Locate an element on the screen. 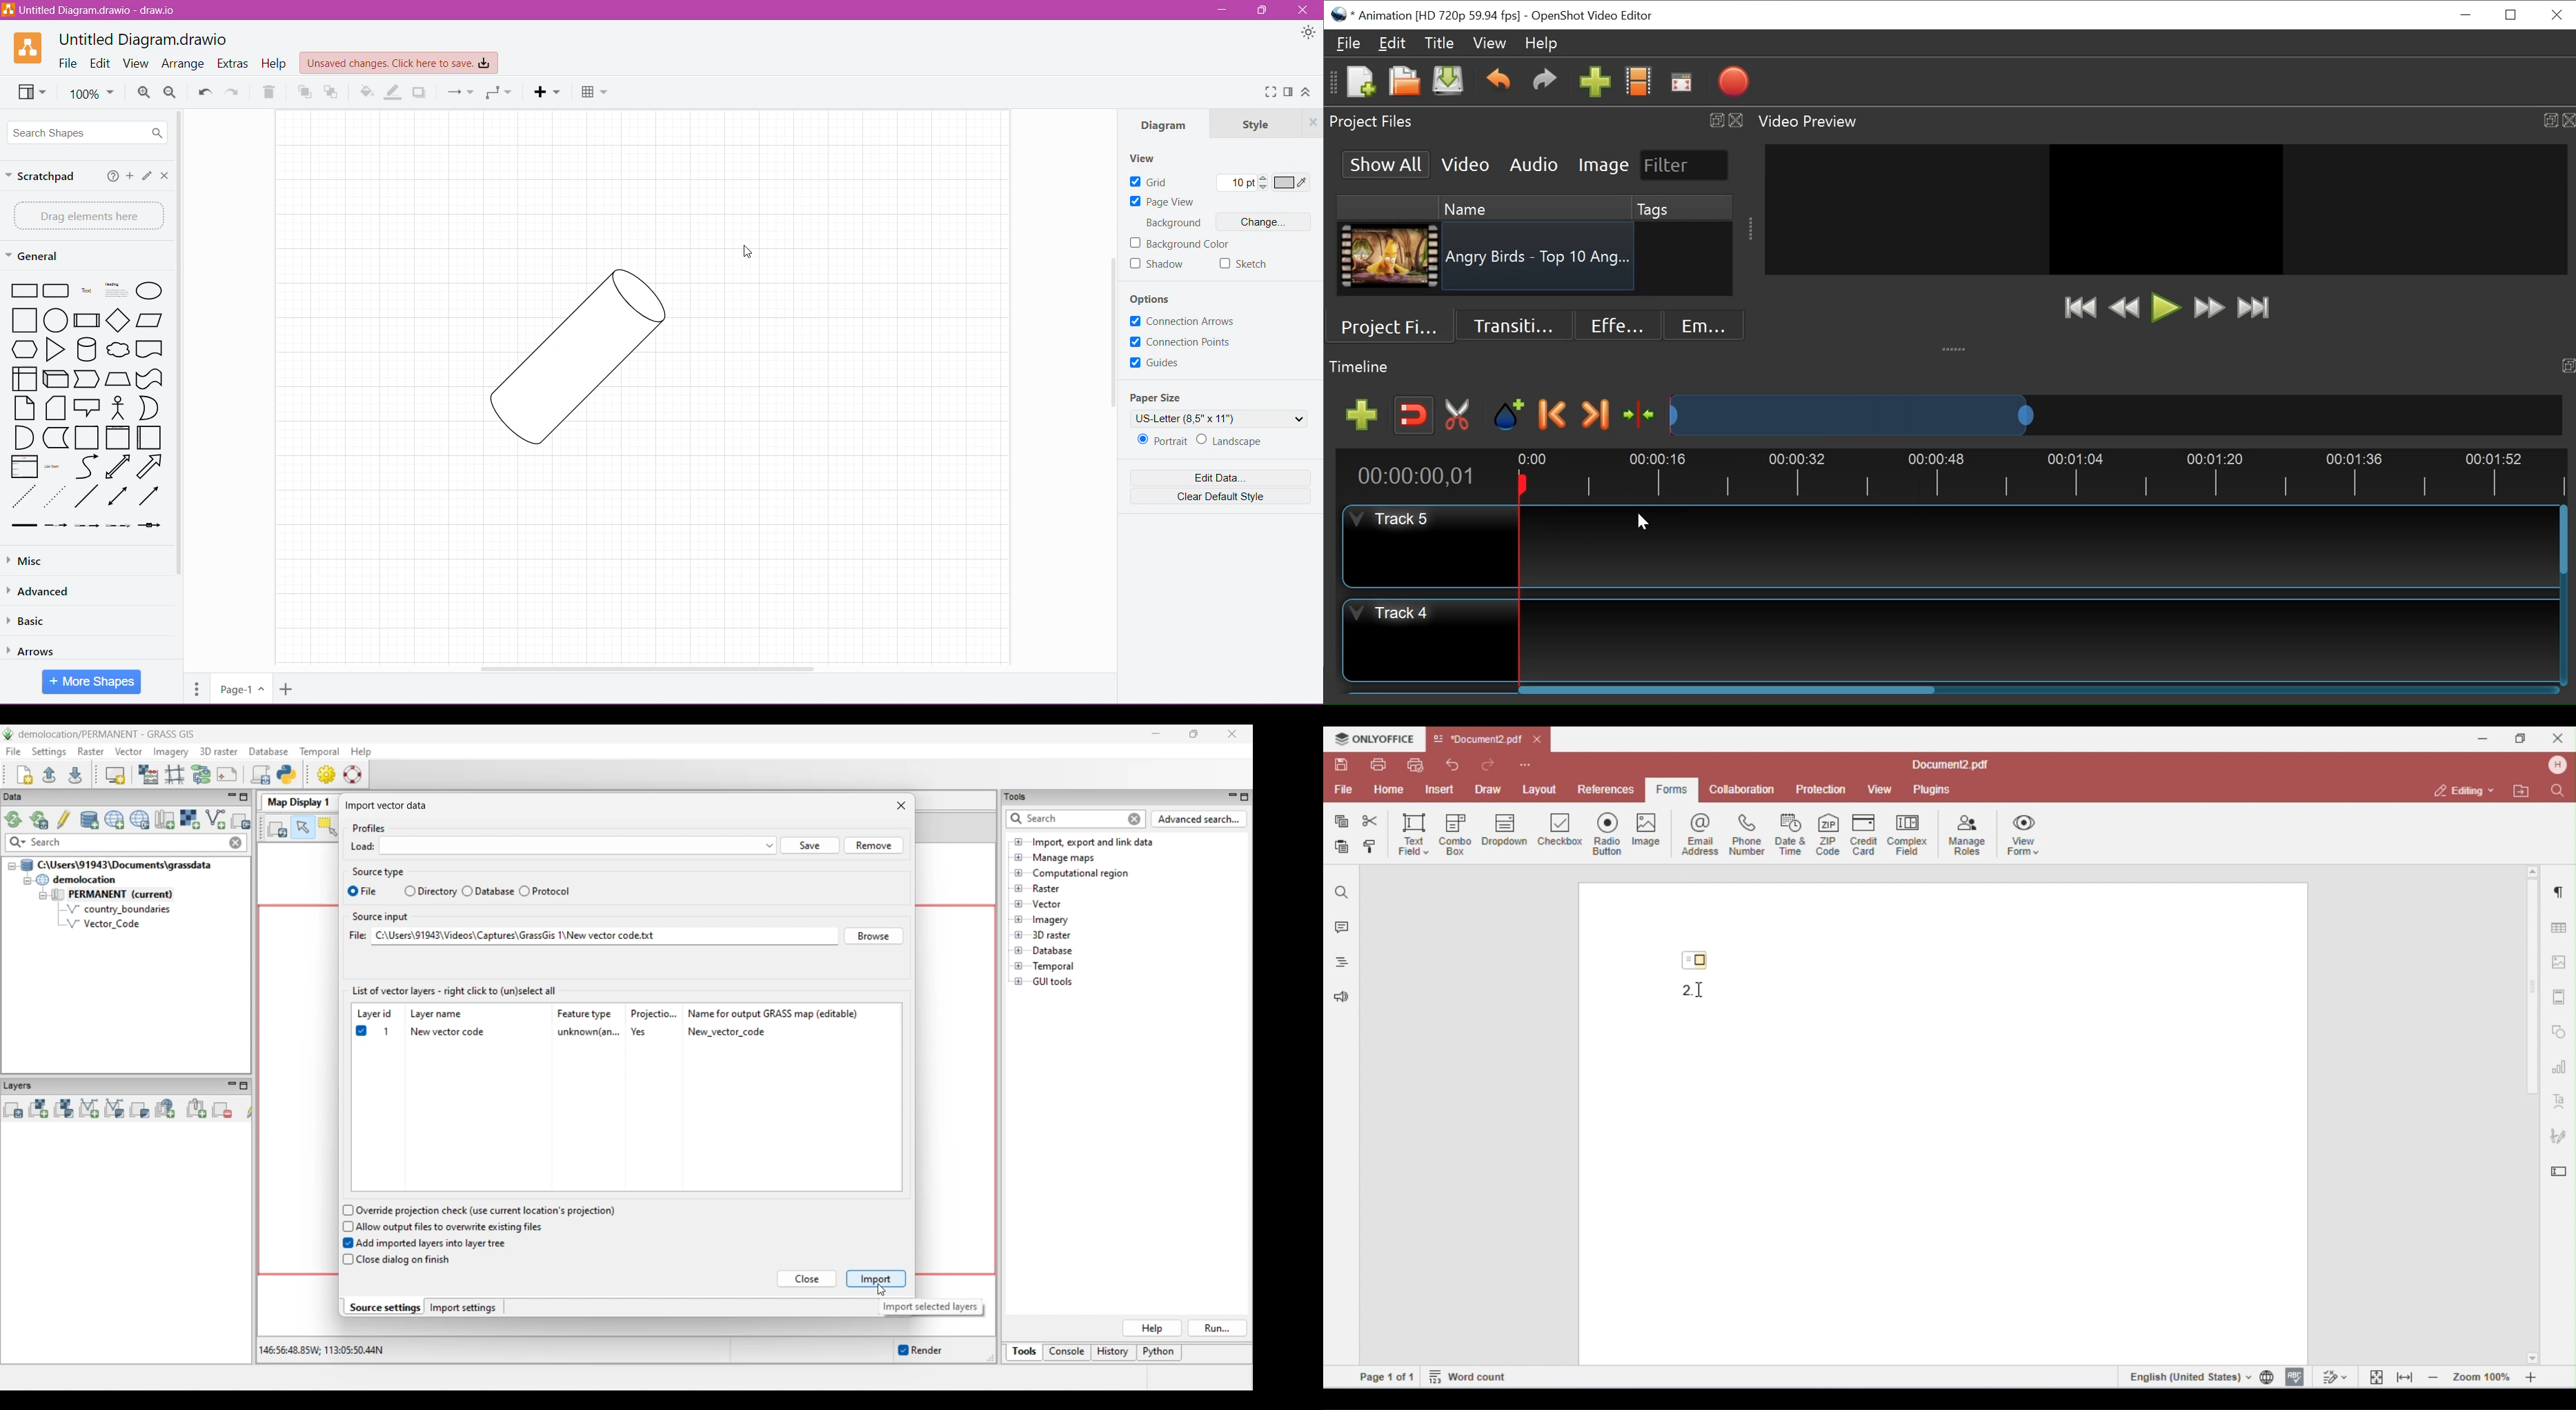  Edit is located at coordinates (100, 63).